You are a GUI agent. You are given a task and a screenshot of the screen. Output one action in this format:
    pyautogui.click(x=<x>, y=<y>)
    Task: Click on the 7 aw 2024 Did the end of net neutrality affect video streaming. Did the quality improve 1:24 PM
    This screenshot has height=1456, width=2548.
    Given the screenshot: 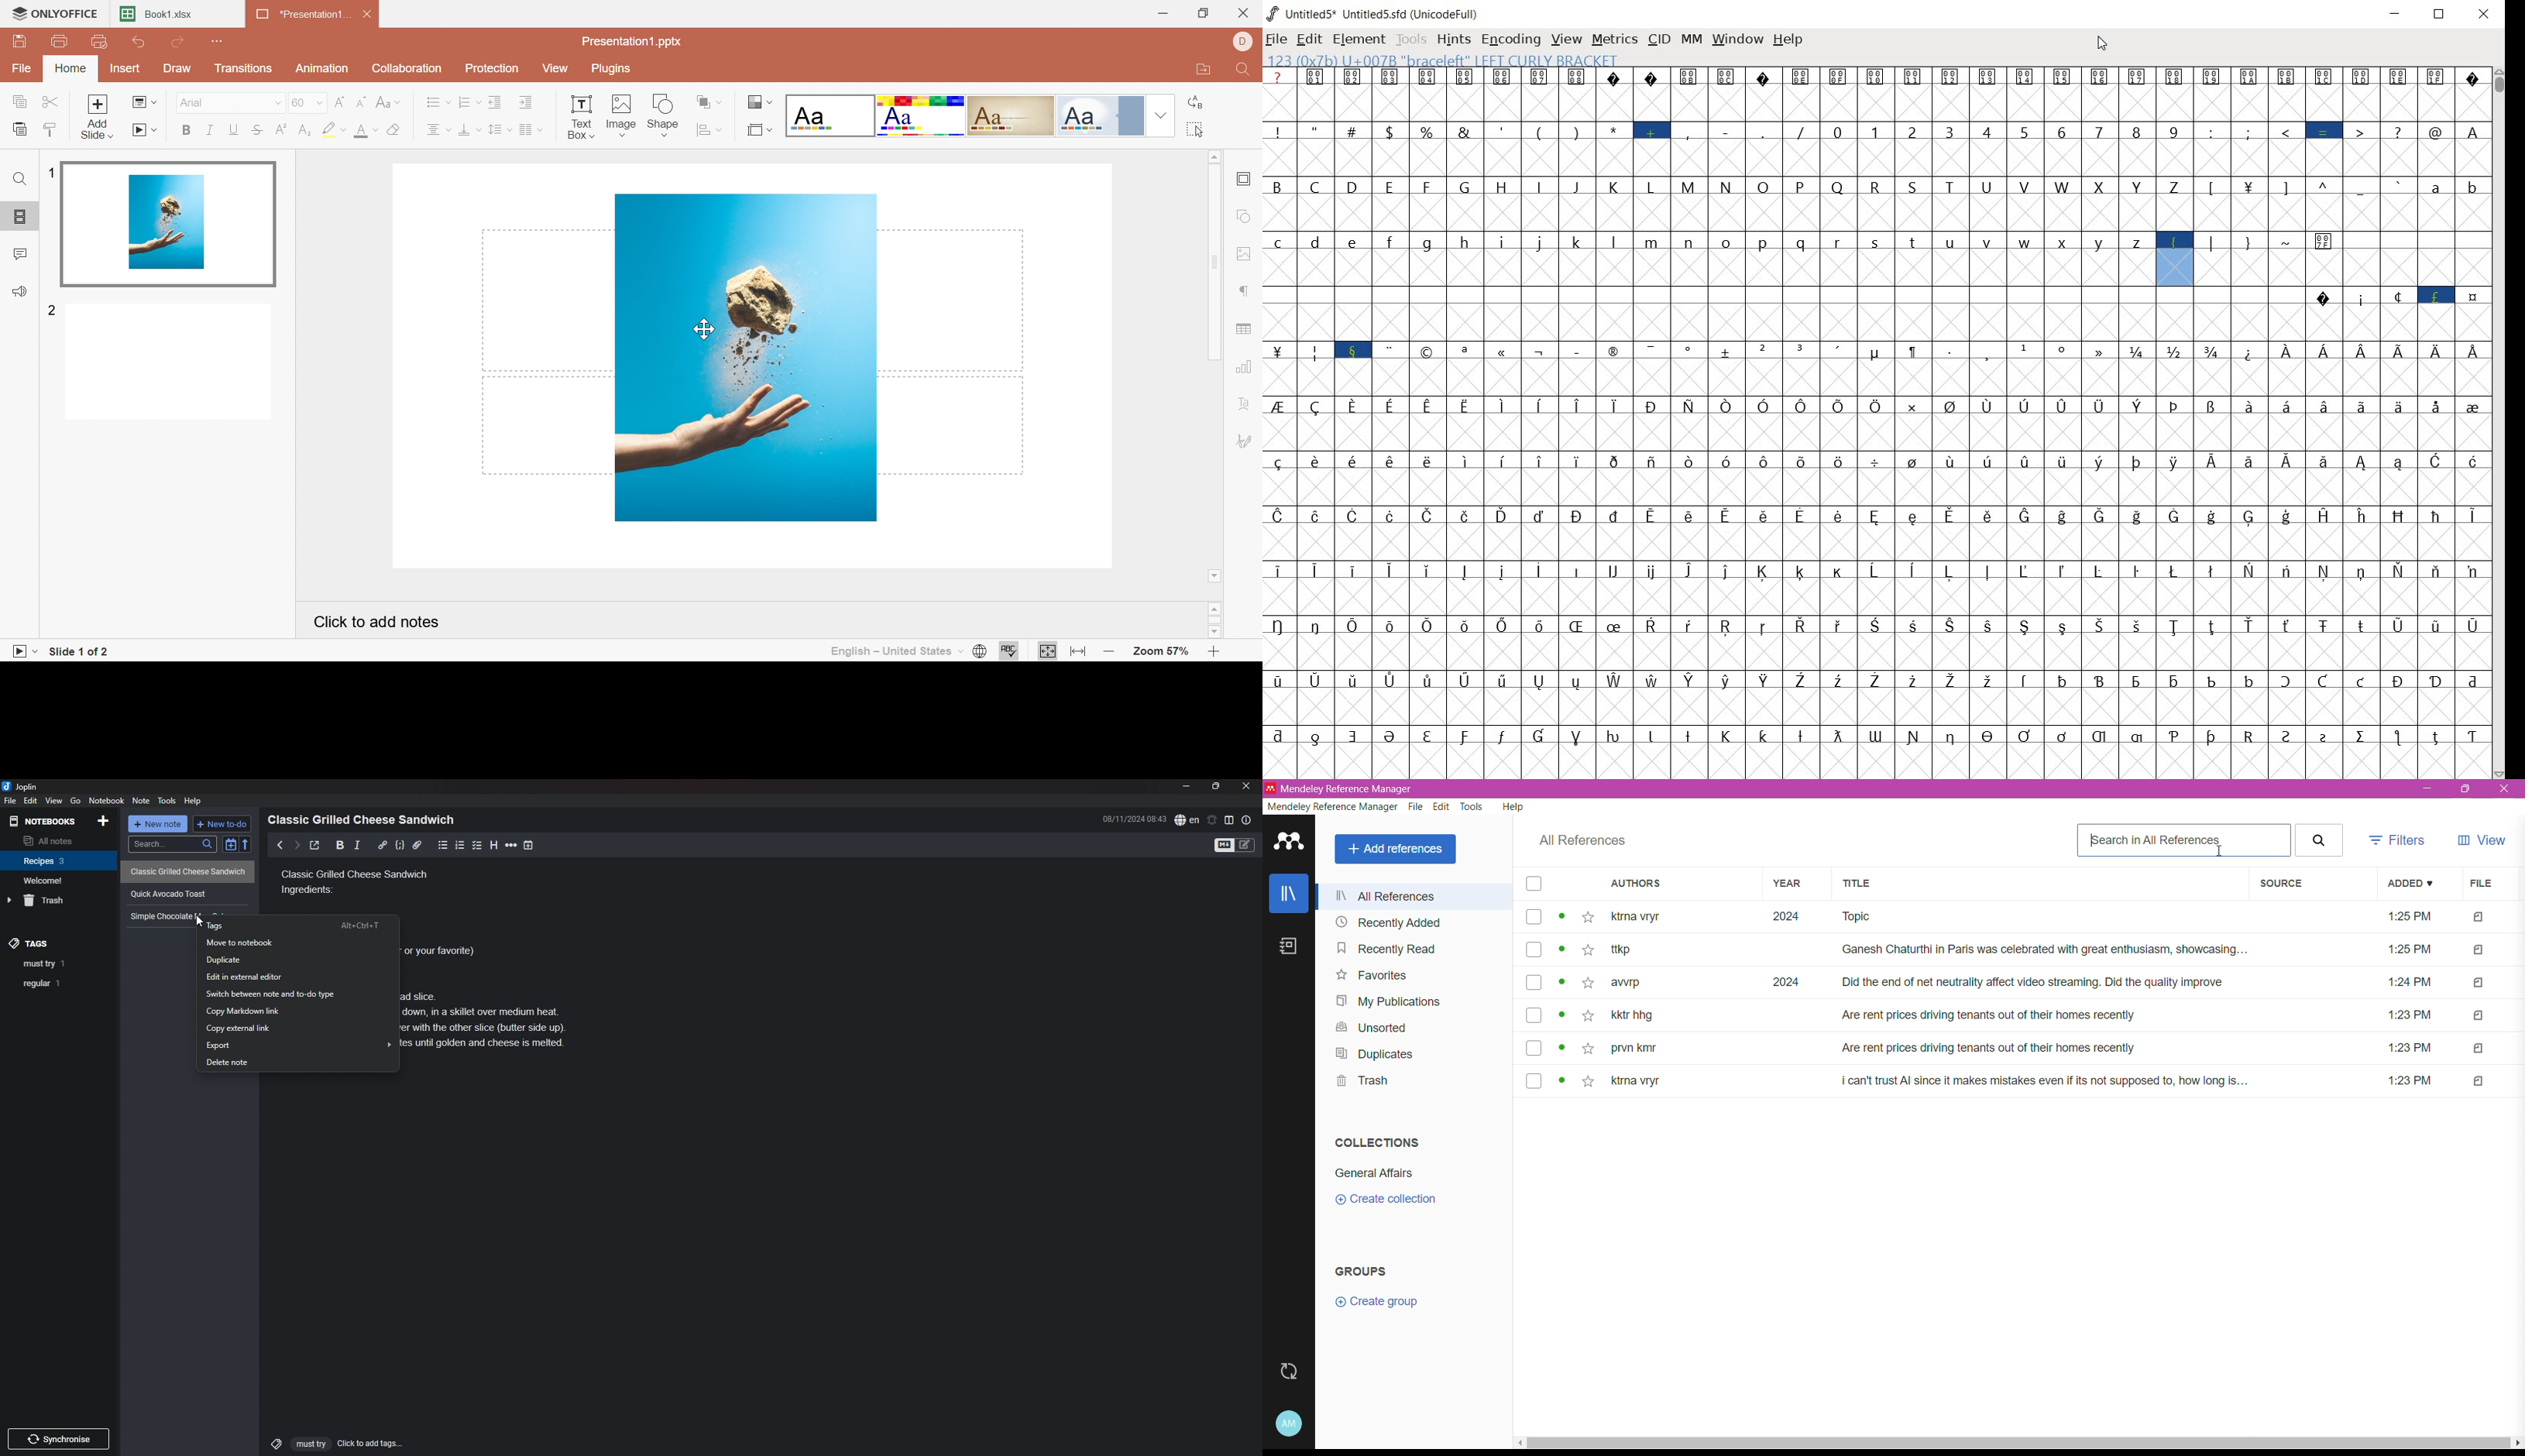 What is the action you would take?
    pyautogui.click(x=2027, y=982)
    